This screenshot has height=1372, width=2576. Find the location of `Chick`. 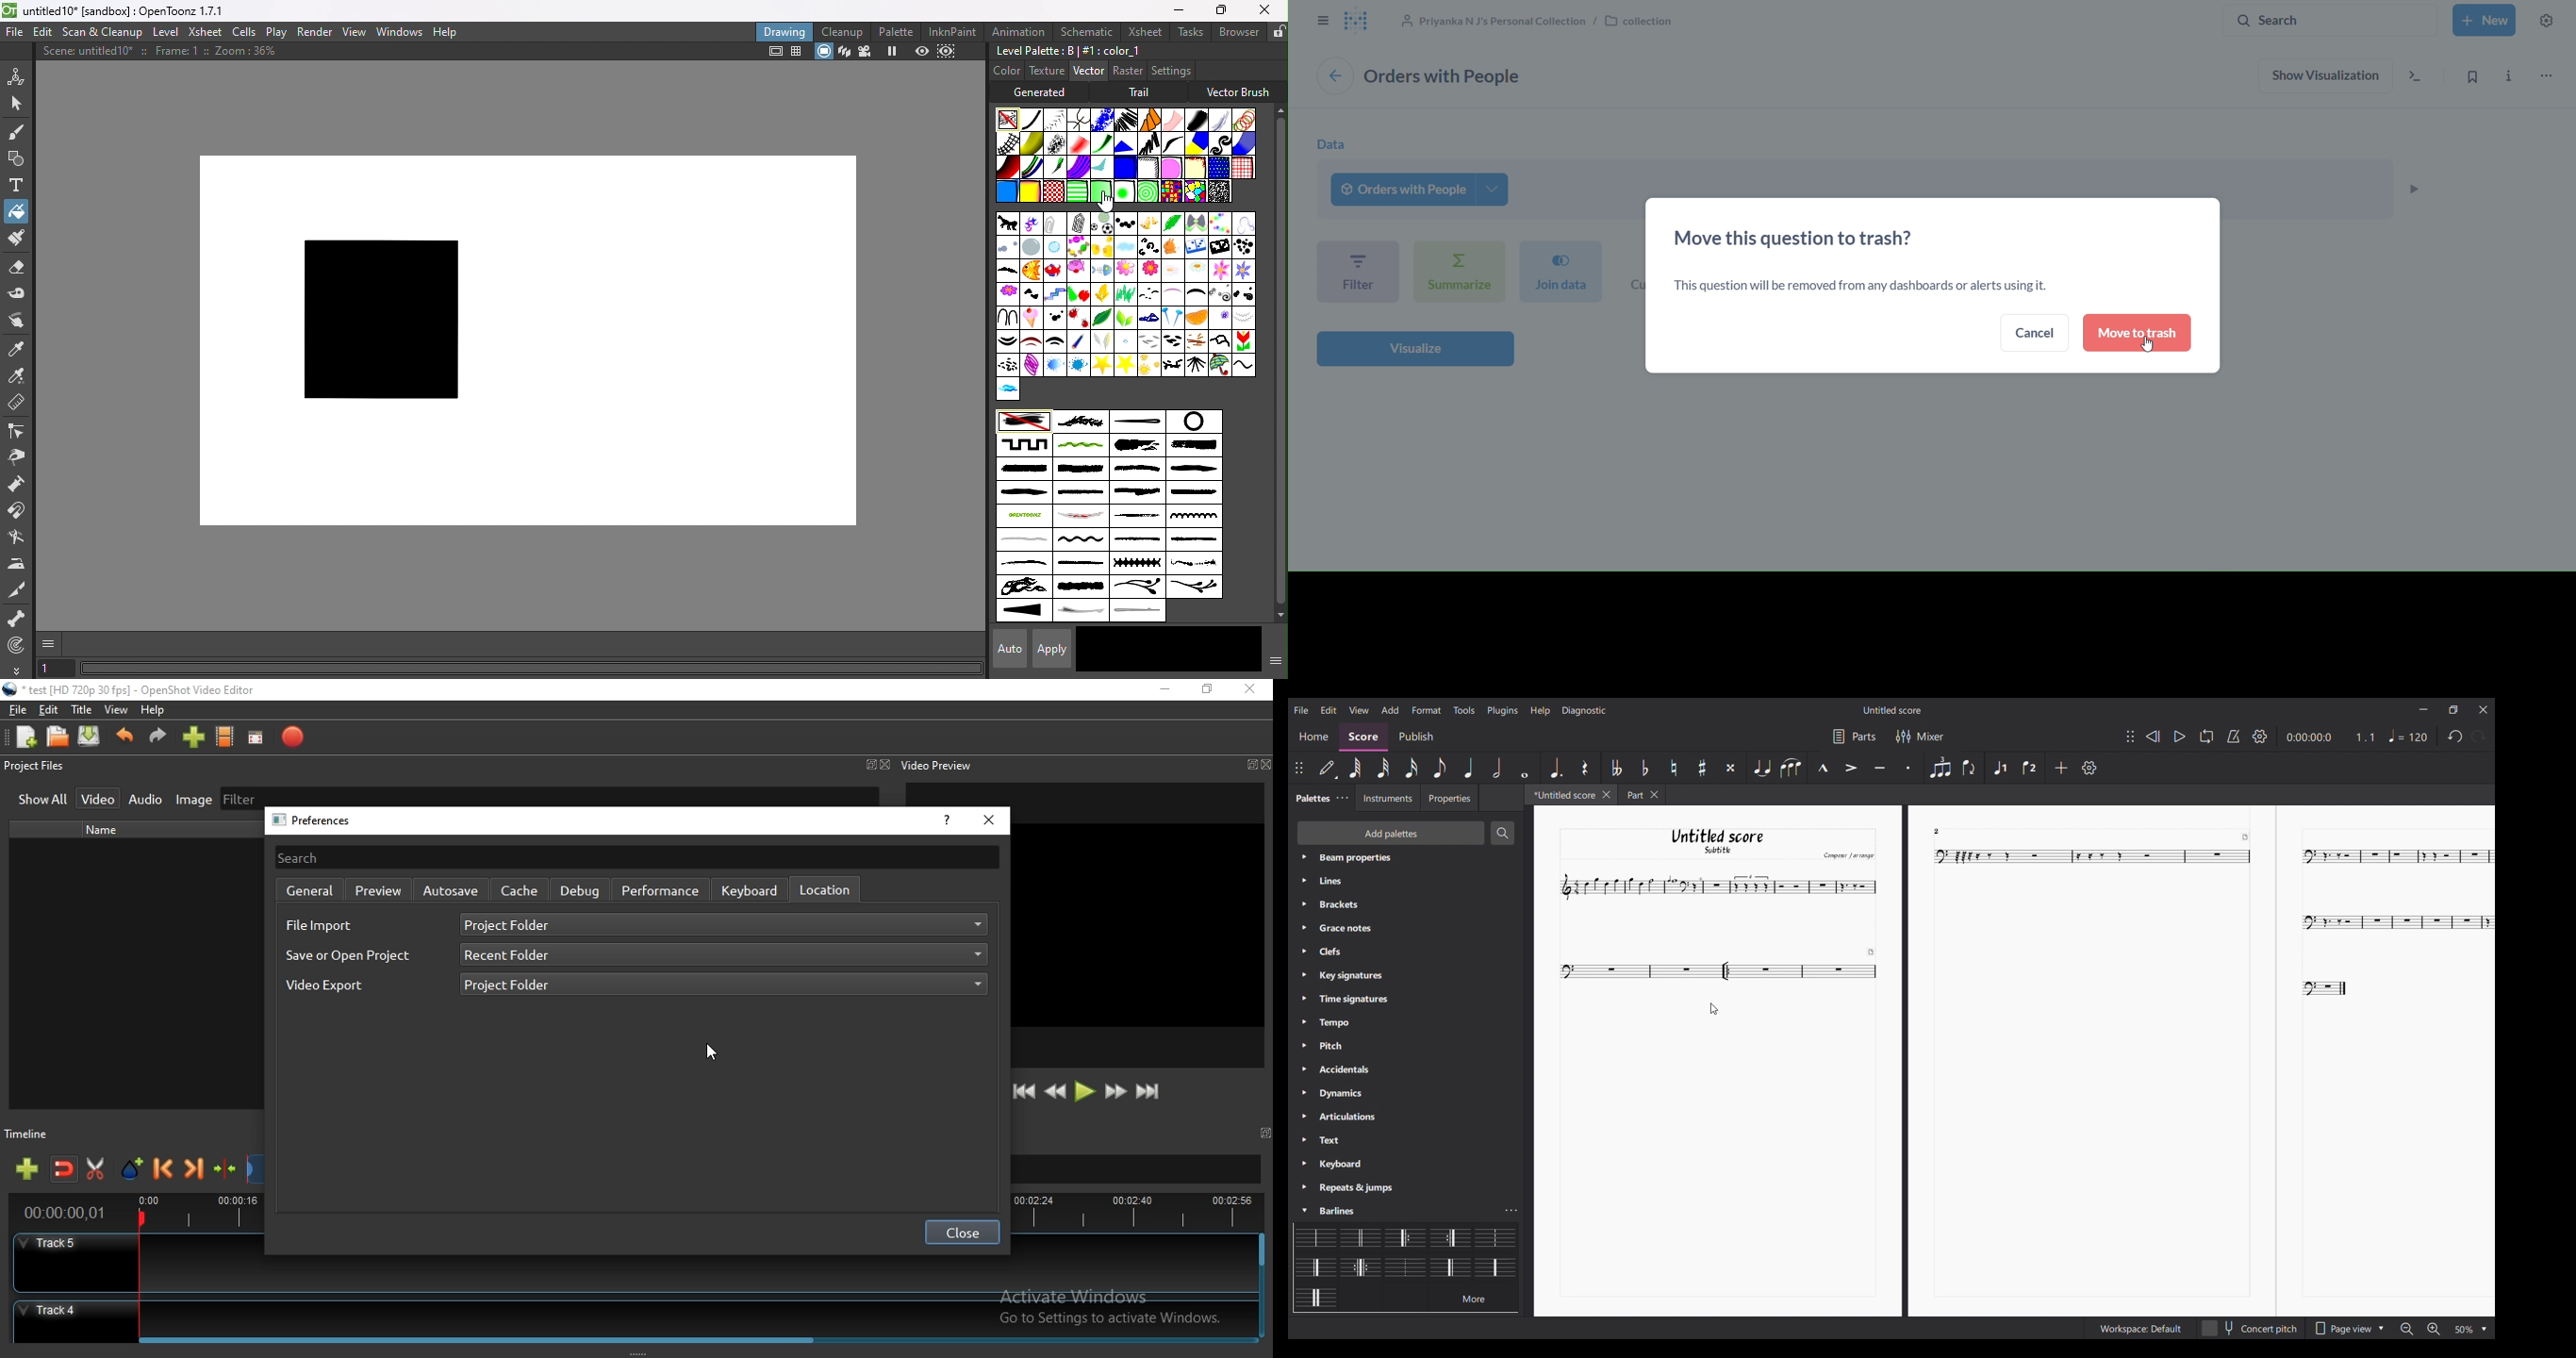

Chick is located at coordinates (1100, 246).